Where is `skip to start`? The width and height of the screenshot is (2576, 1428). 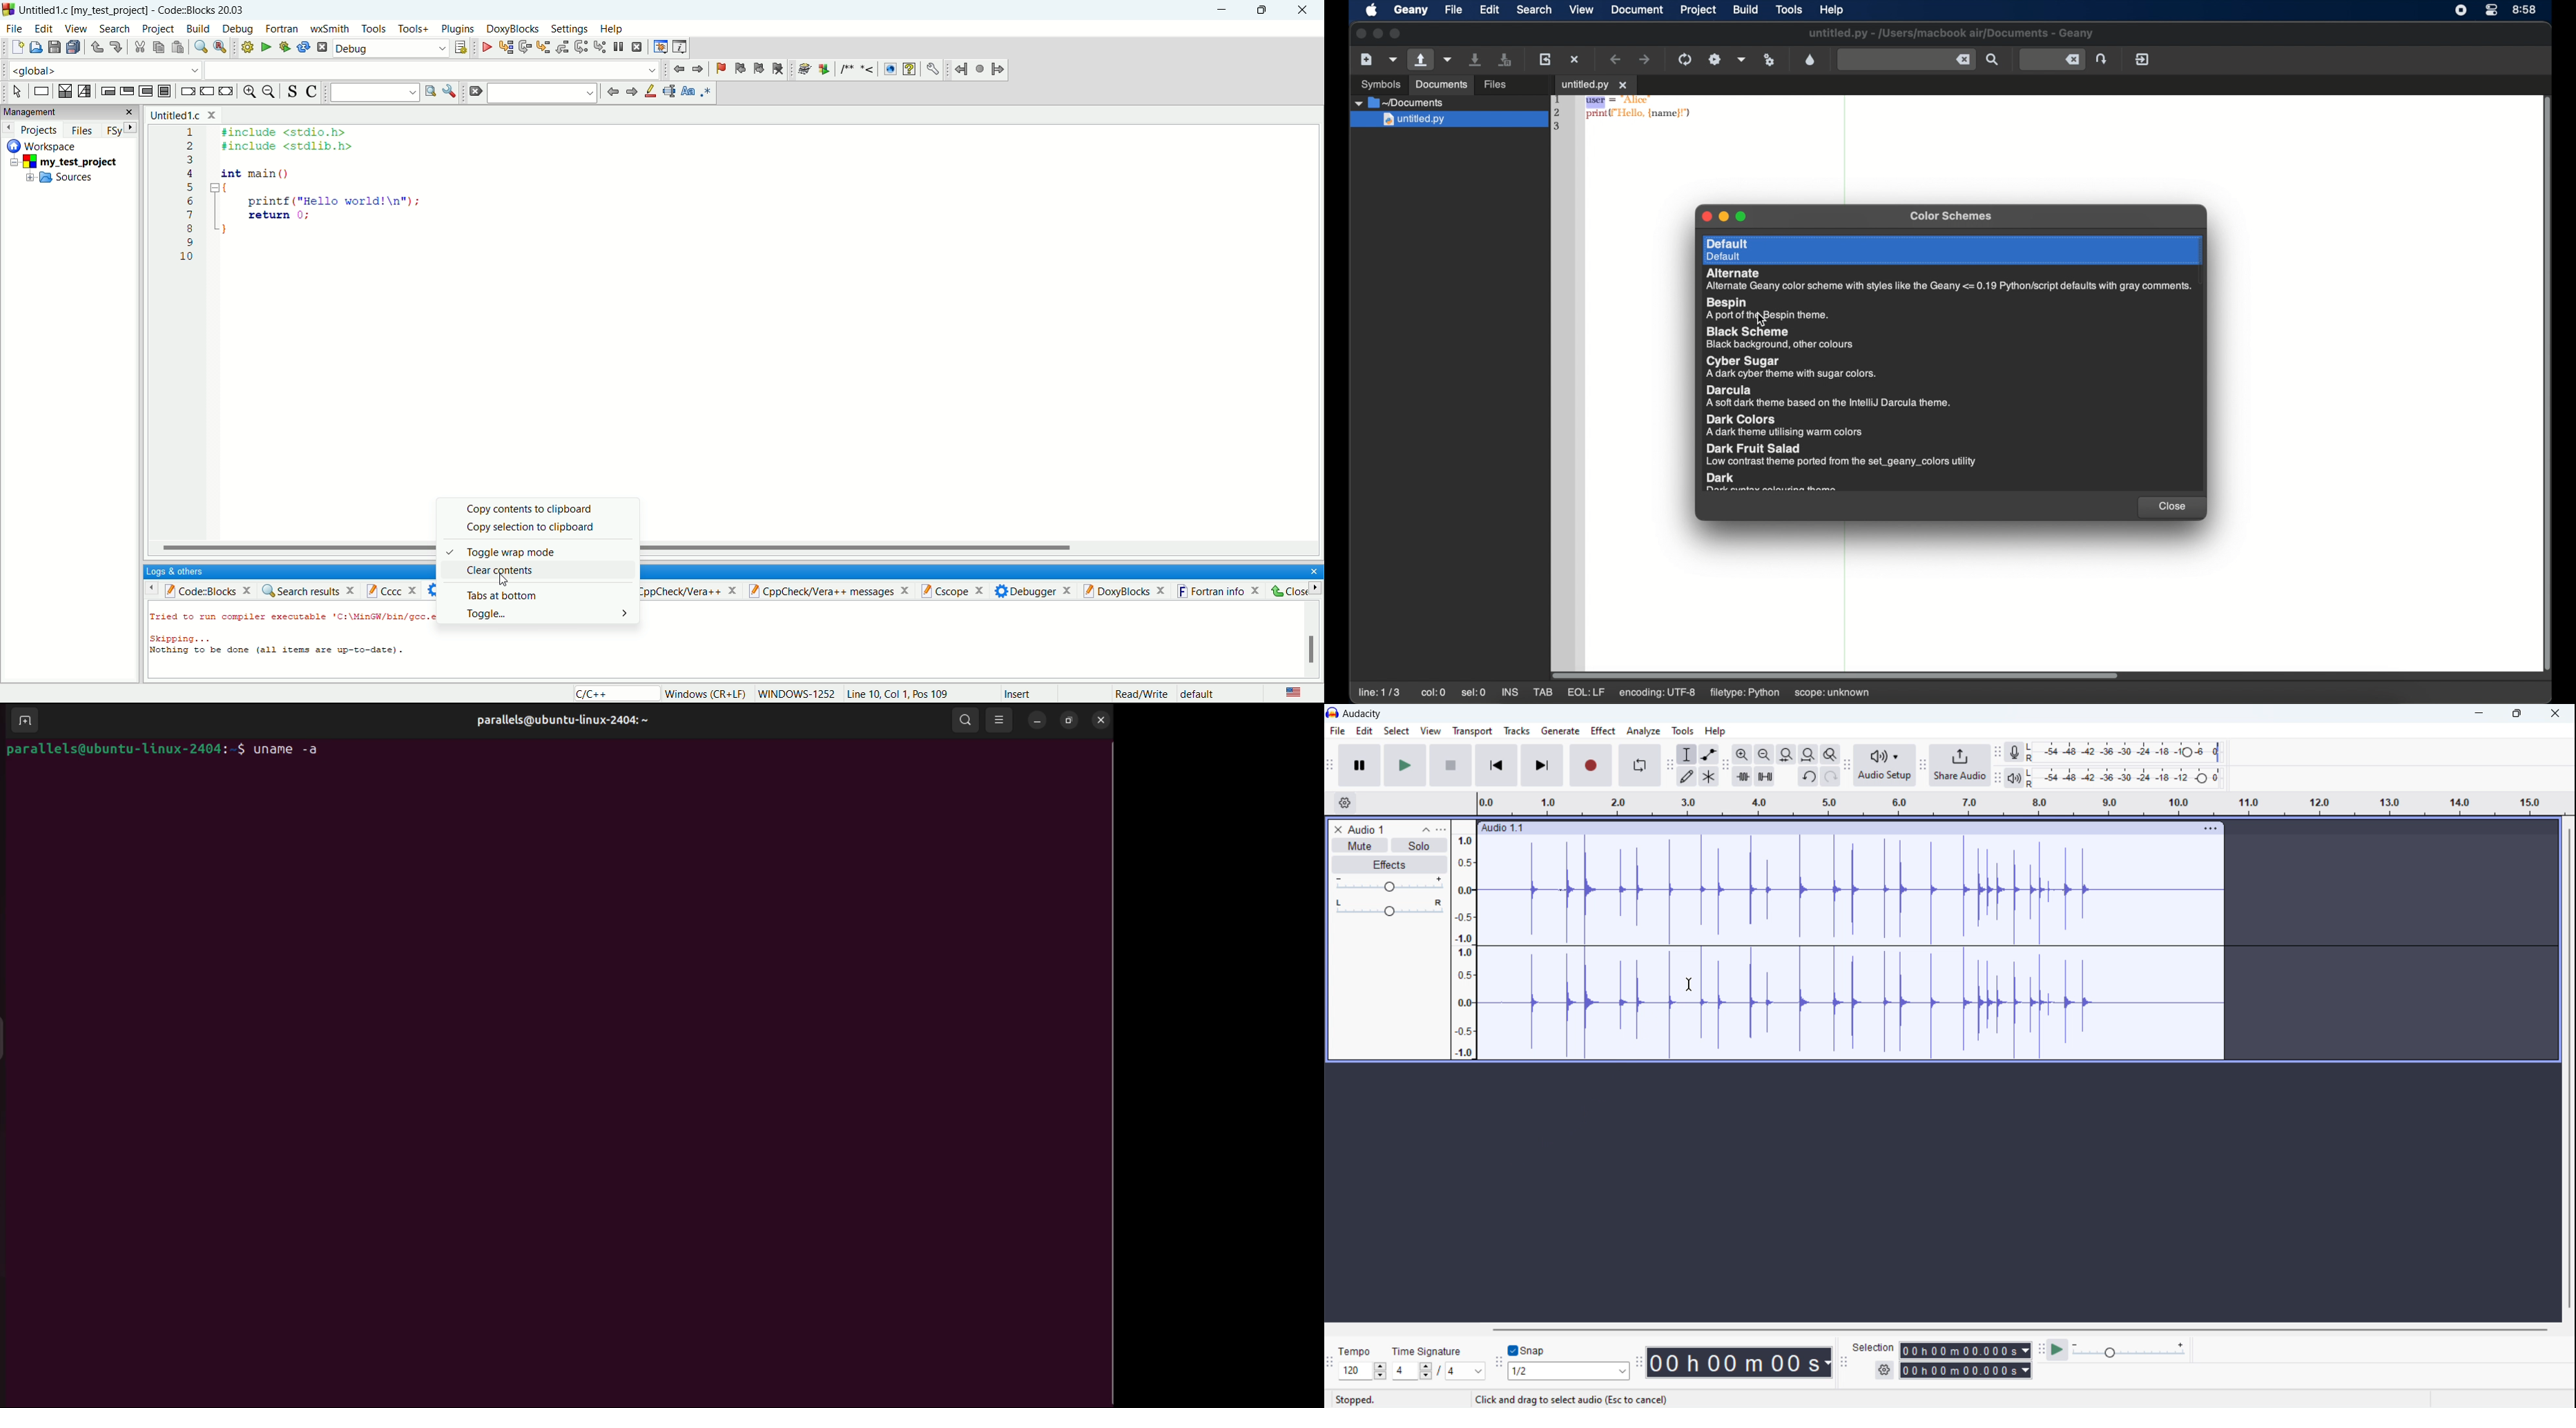 skip to start is located at coordinates (1496, 765).